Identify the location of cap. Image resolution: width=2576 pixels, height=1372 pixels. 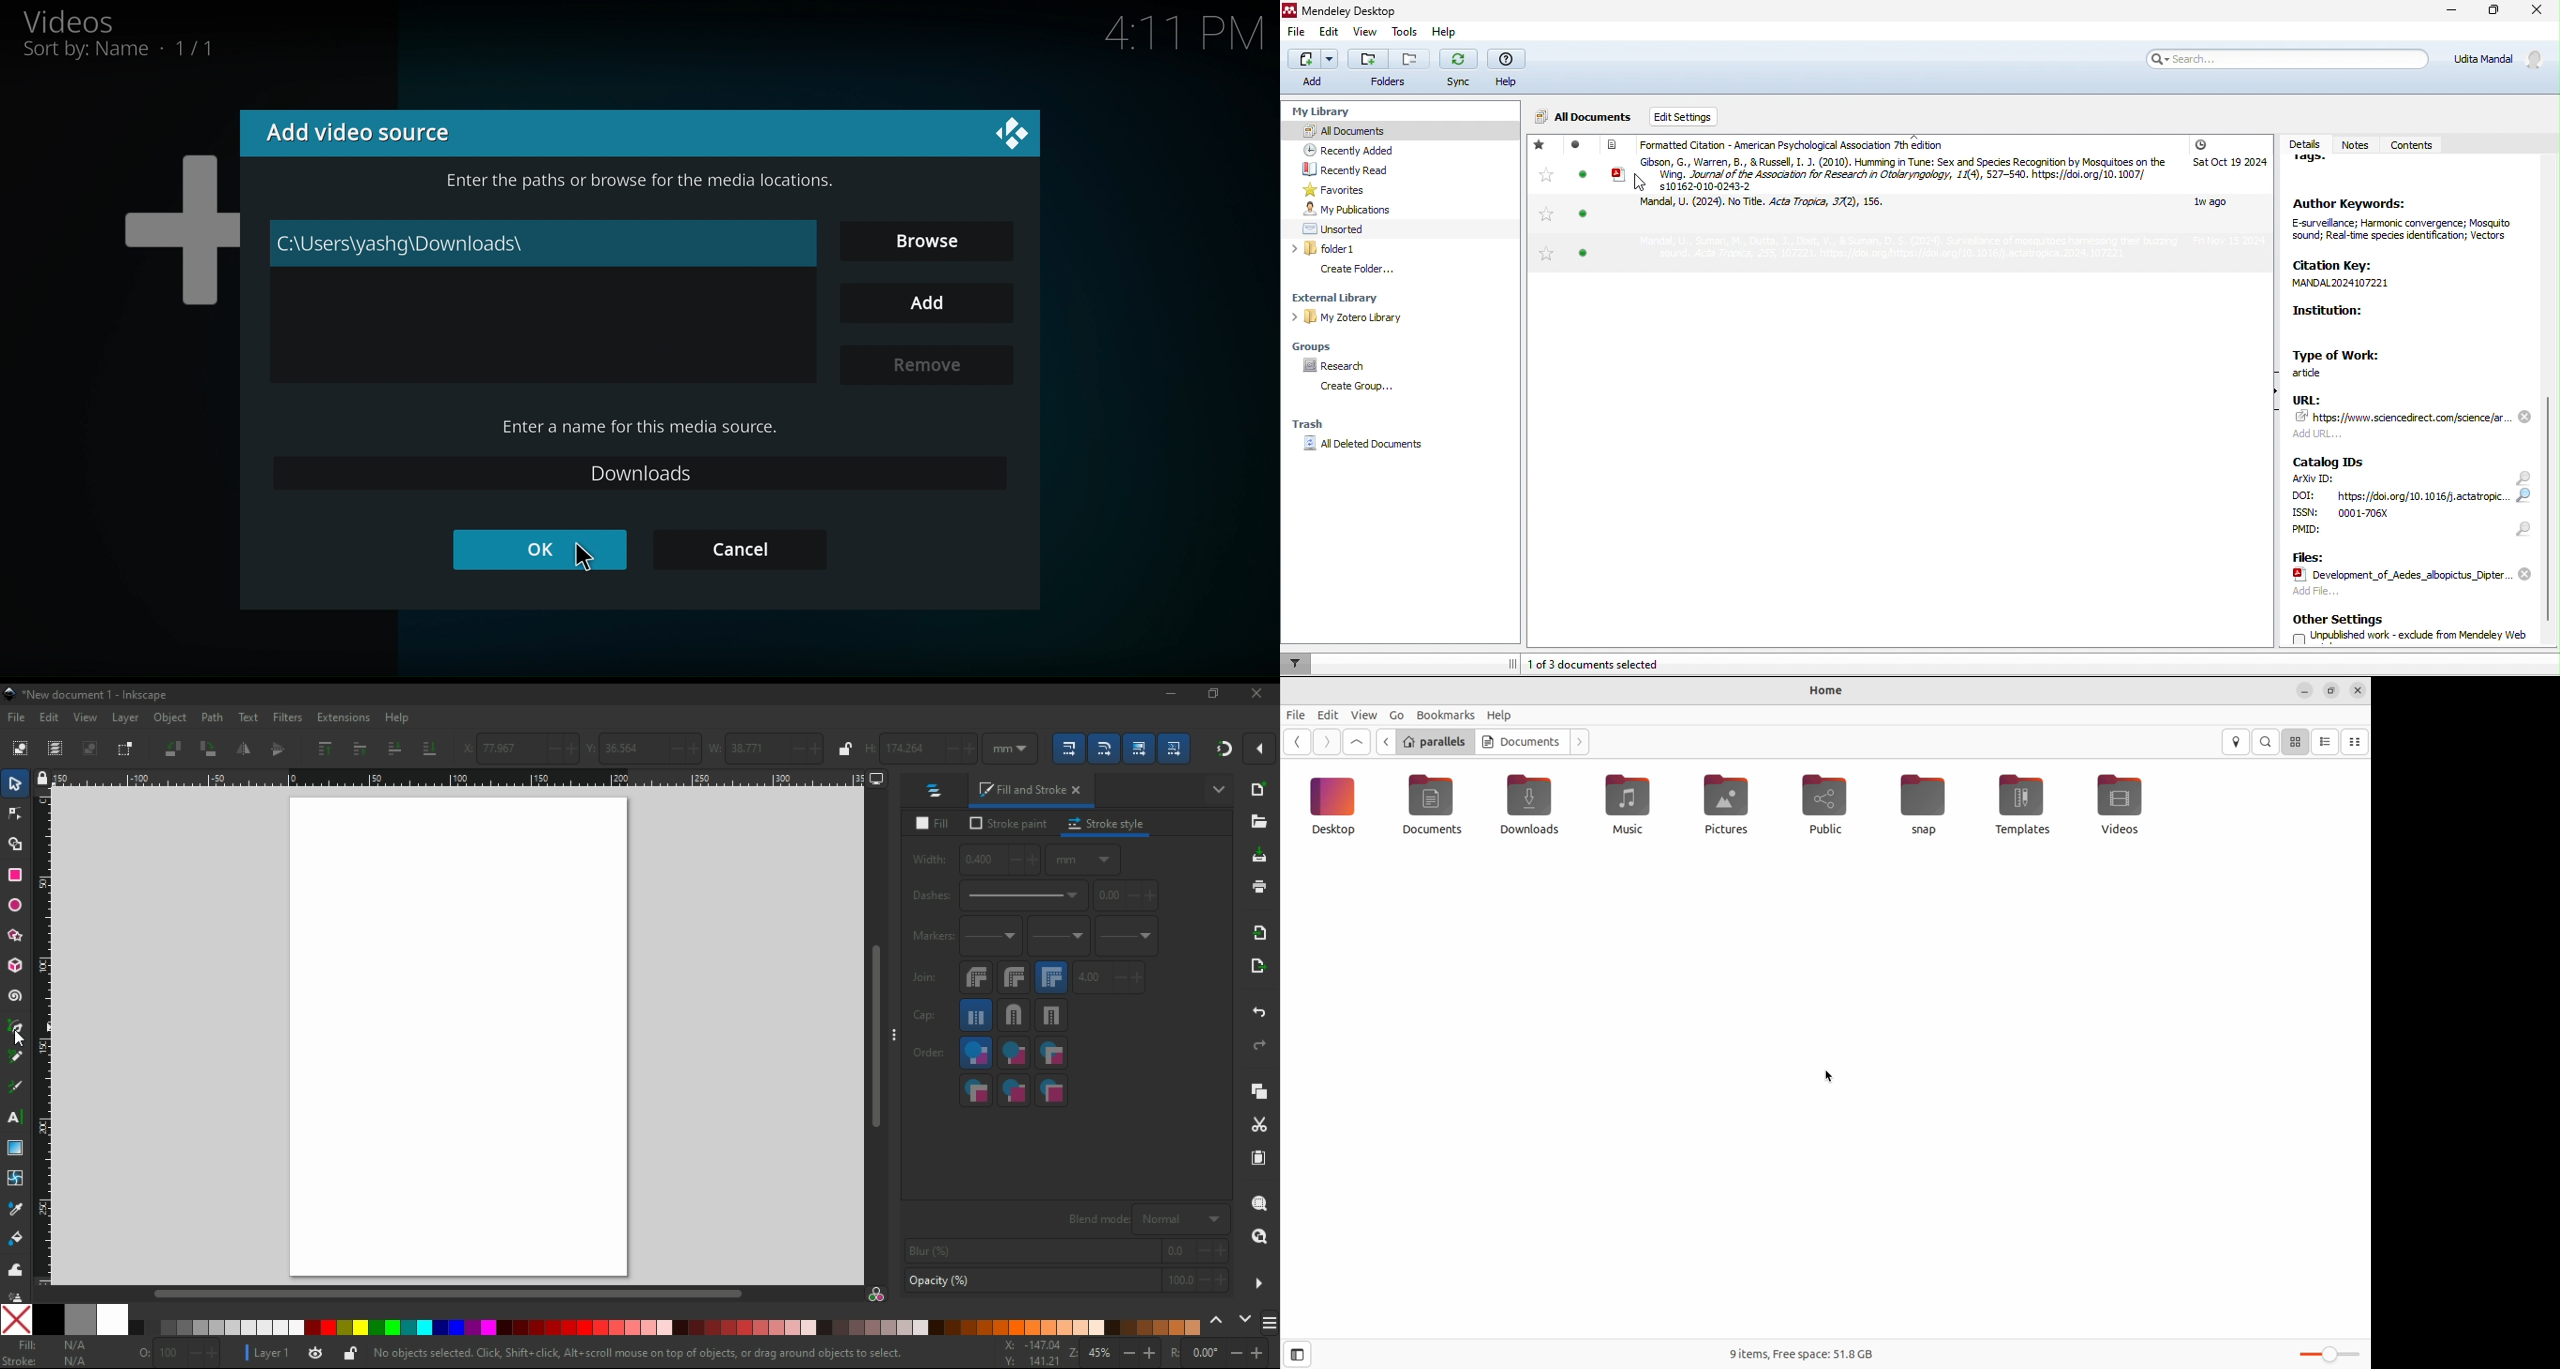
(929, 1015).